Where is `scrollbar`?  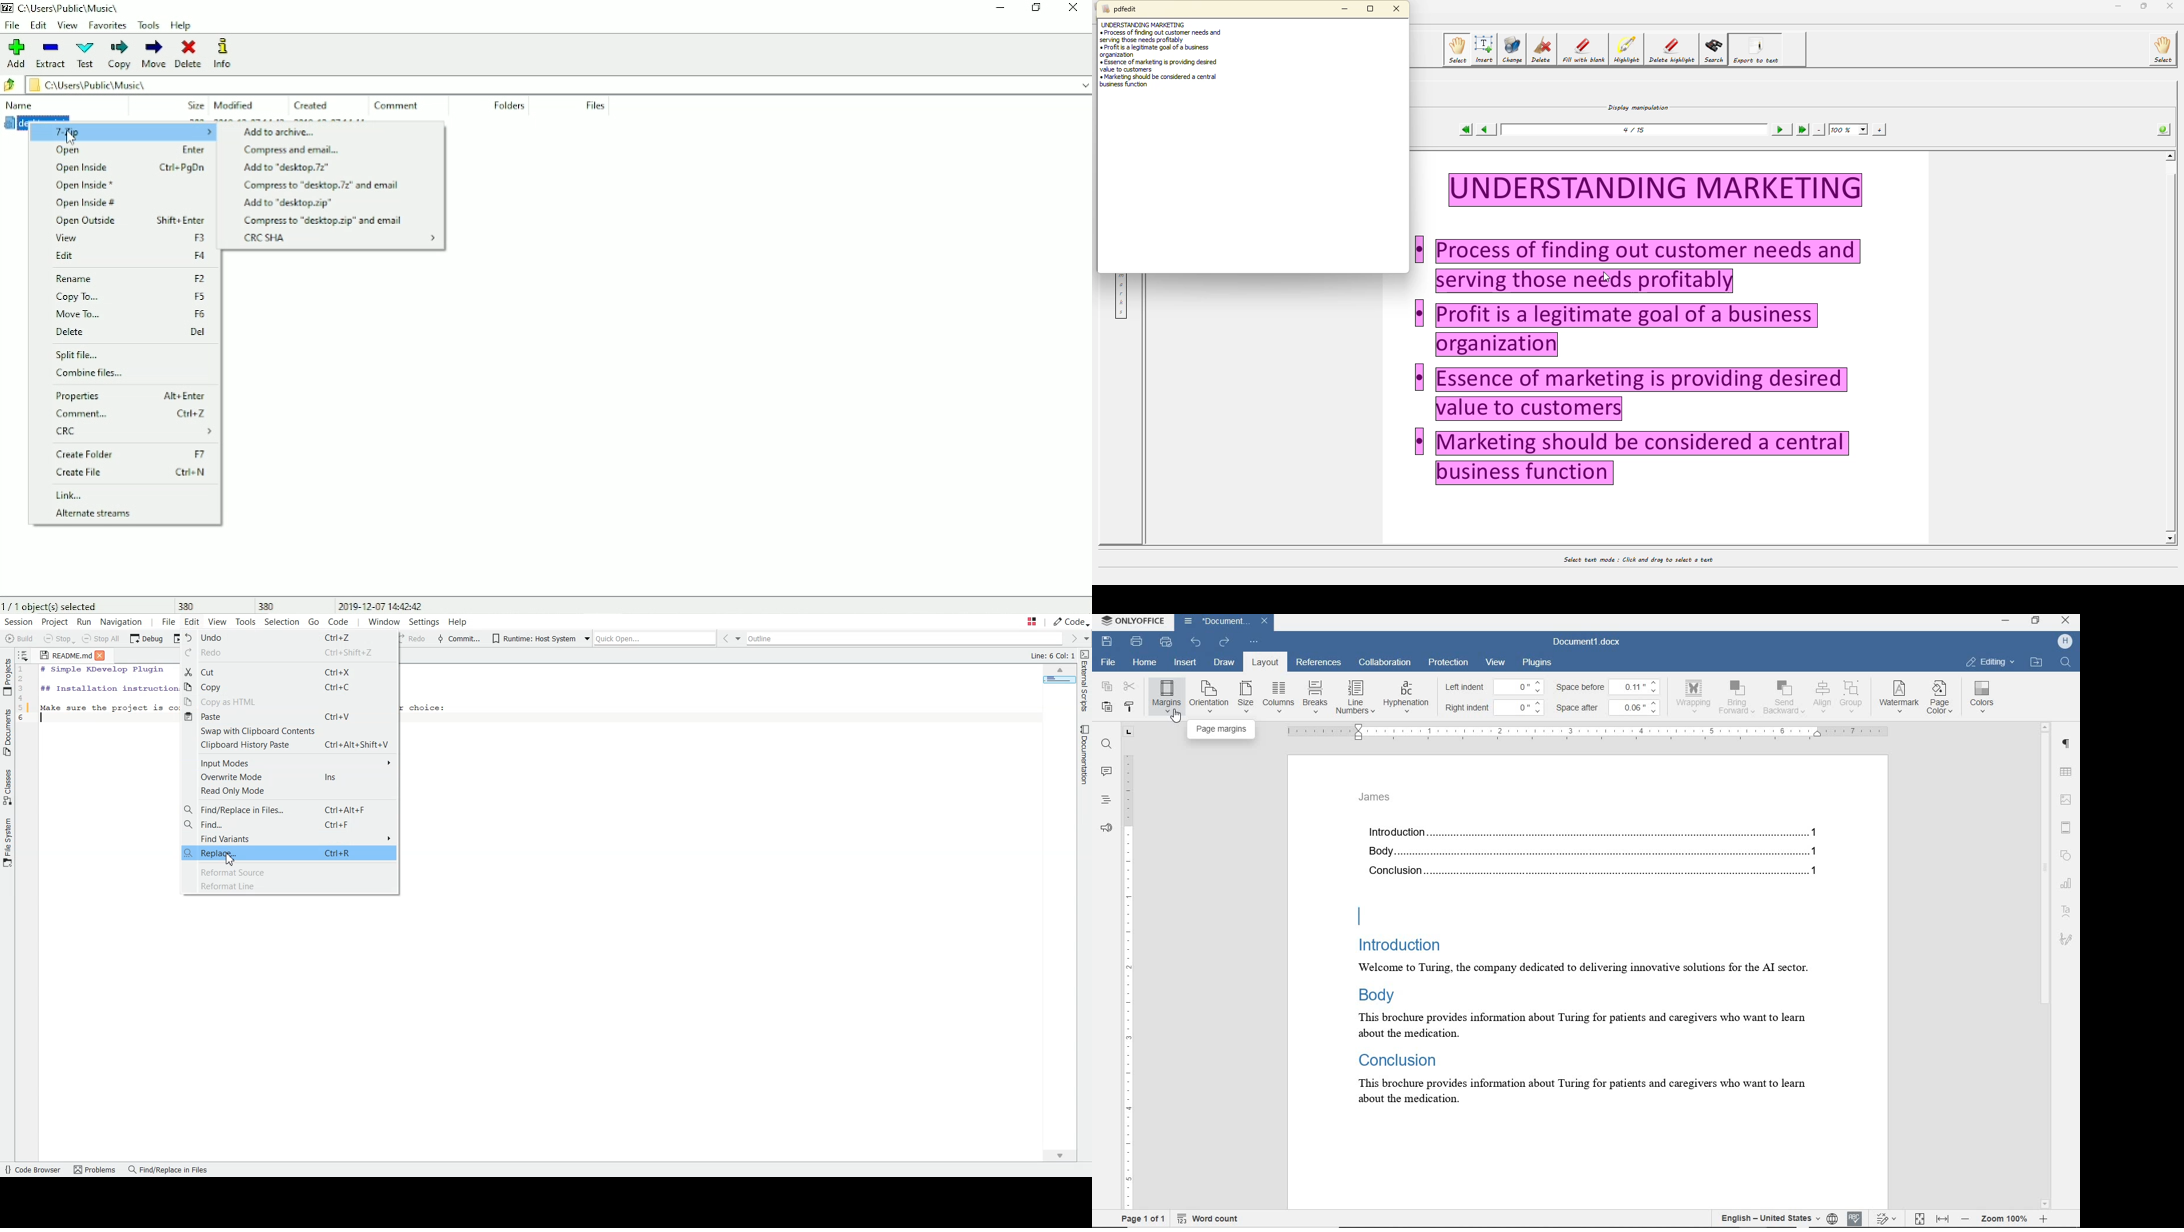 scrollbar is located at coordinates (2045, 966).